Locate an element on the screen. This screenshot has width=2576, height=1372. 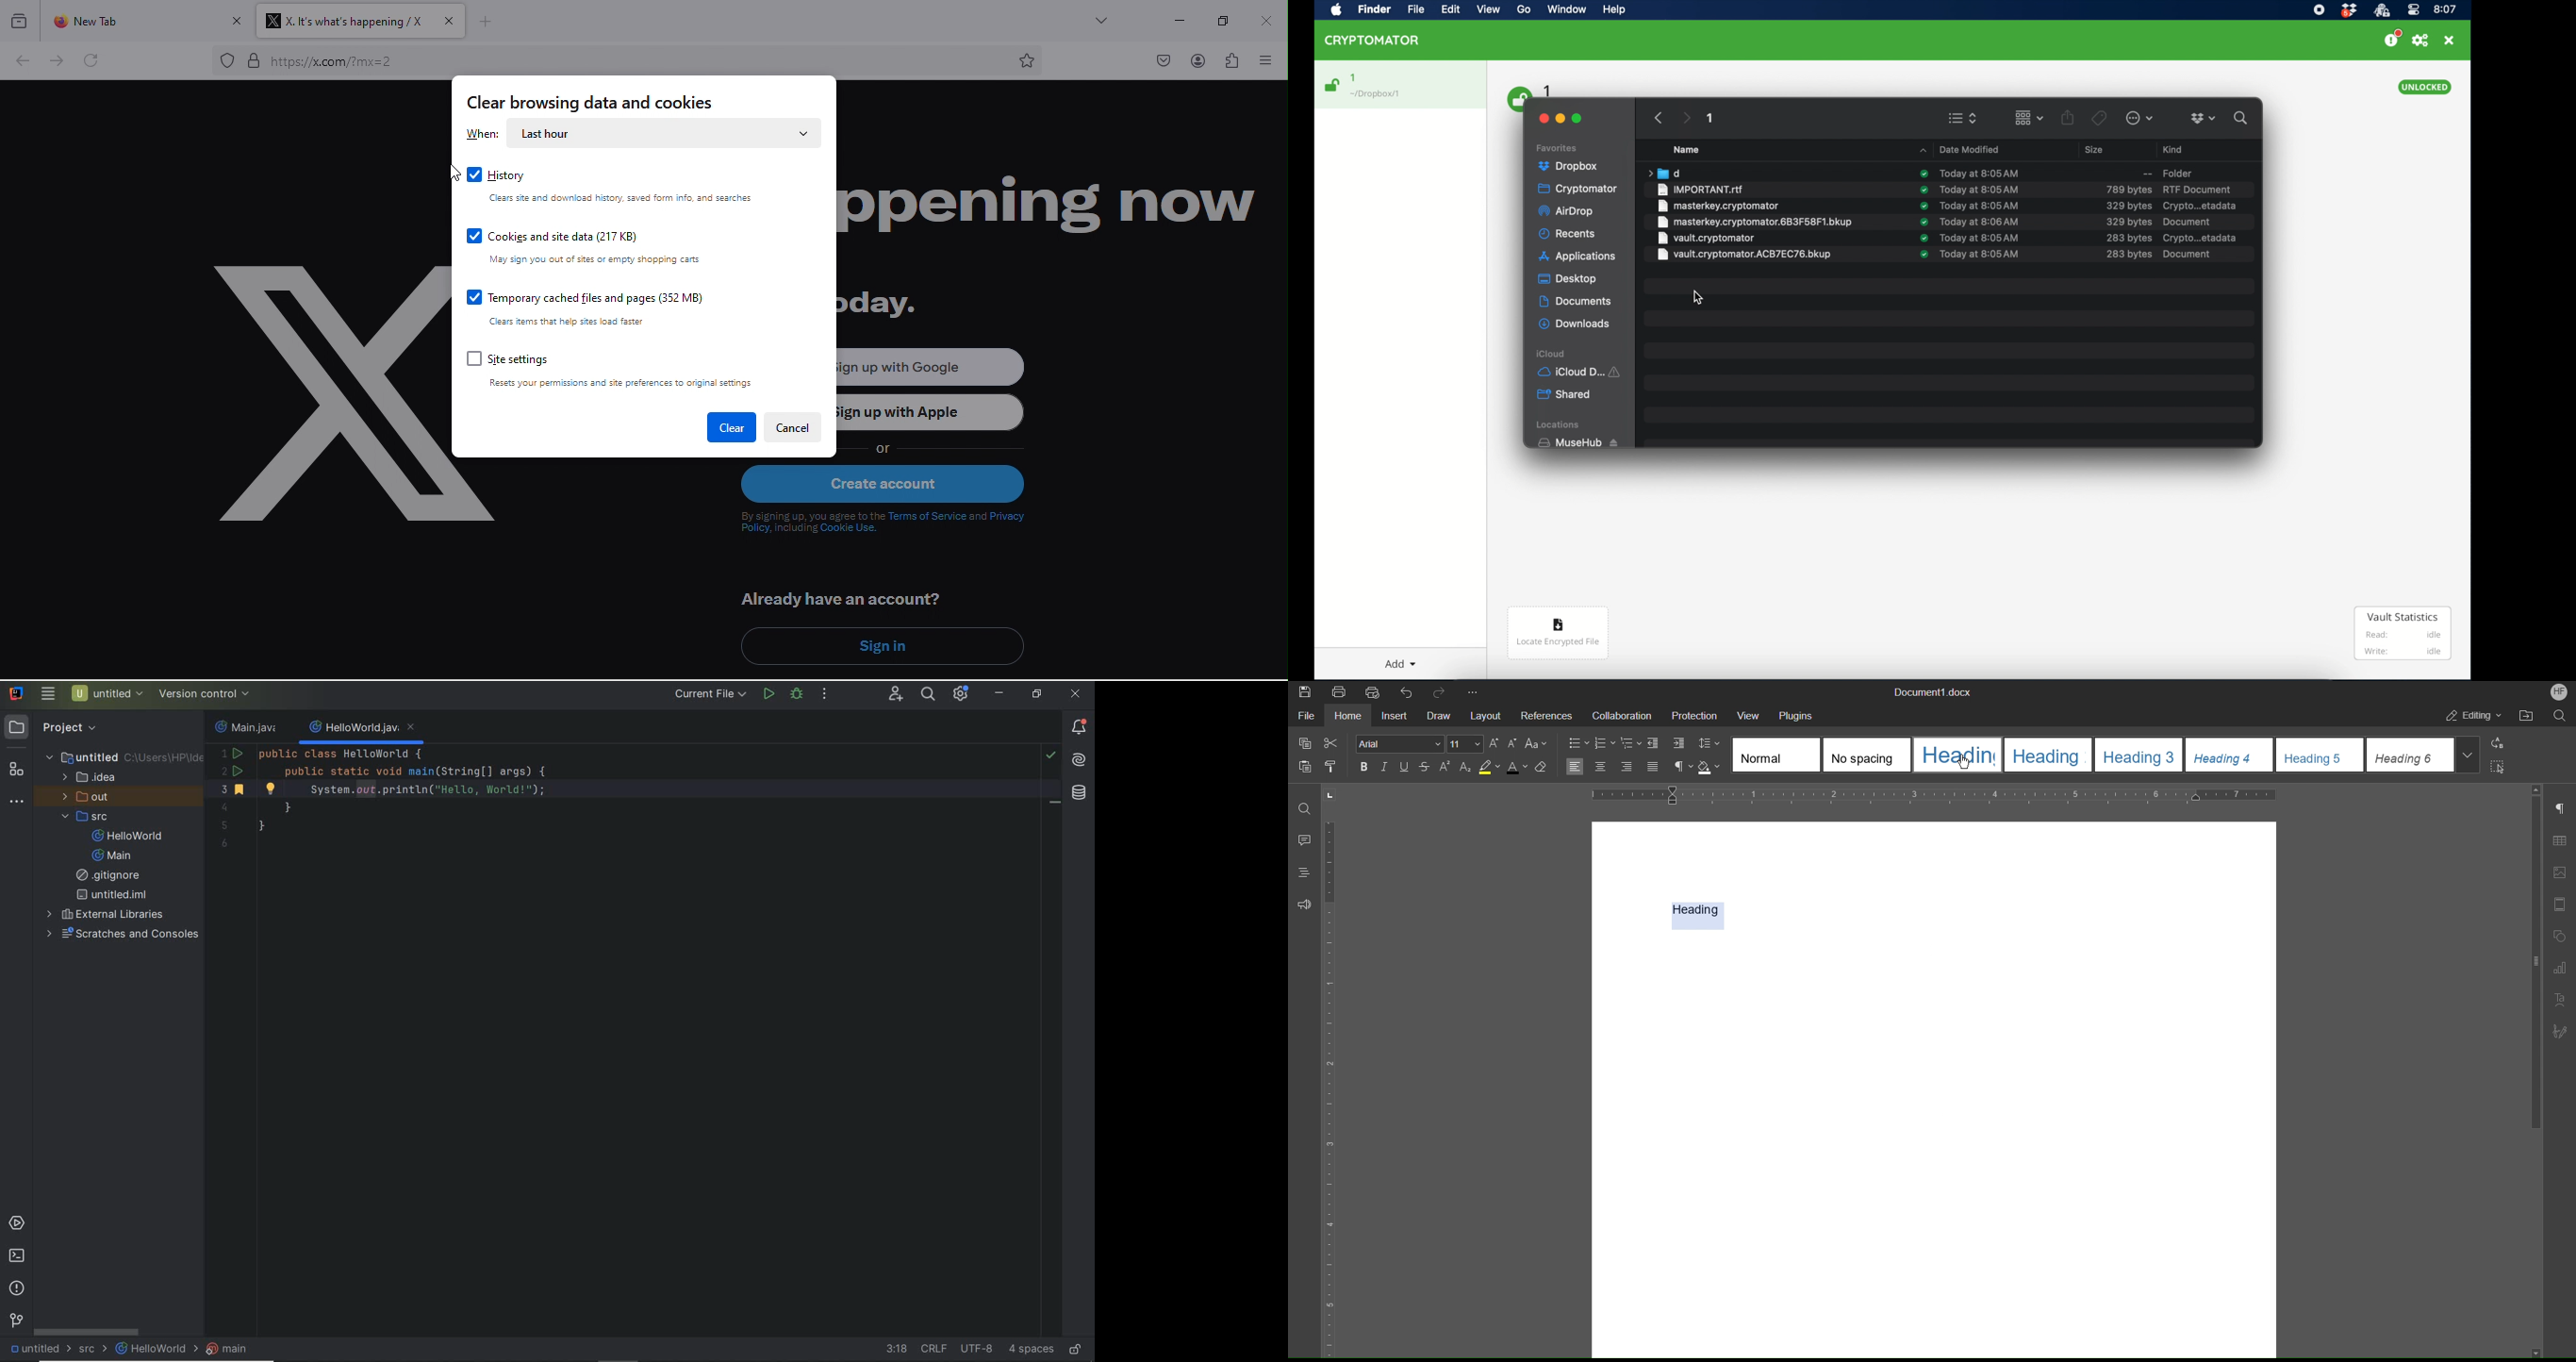
control center is located at coordinates (2413, 10).